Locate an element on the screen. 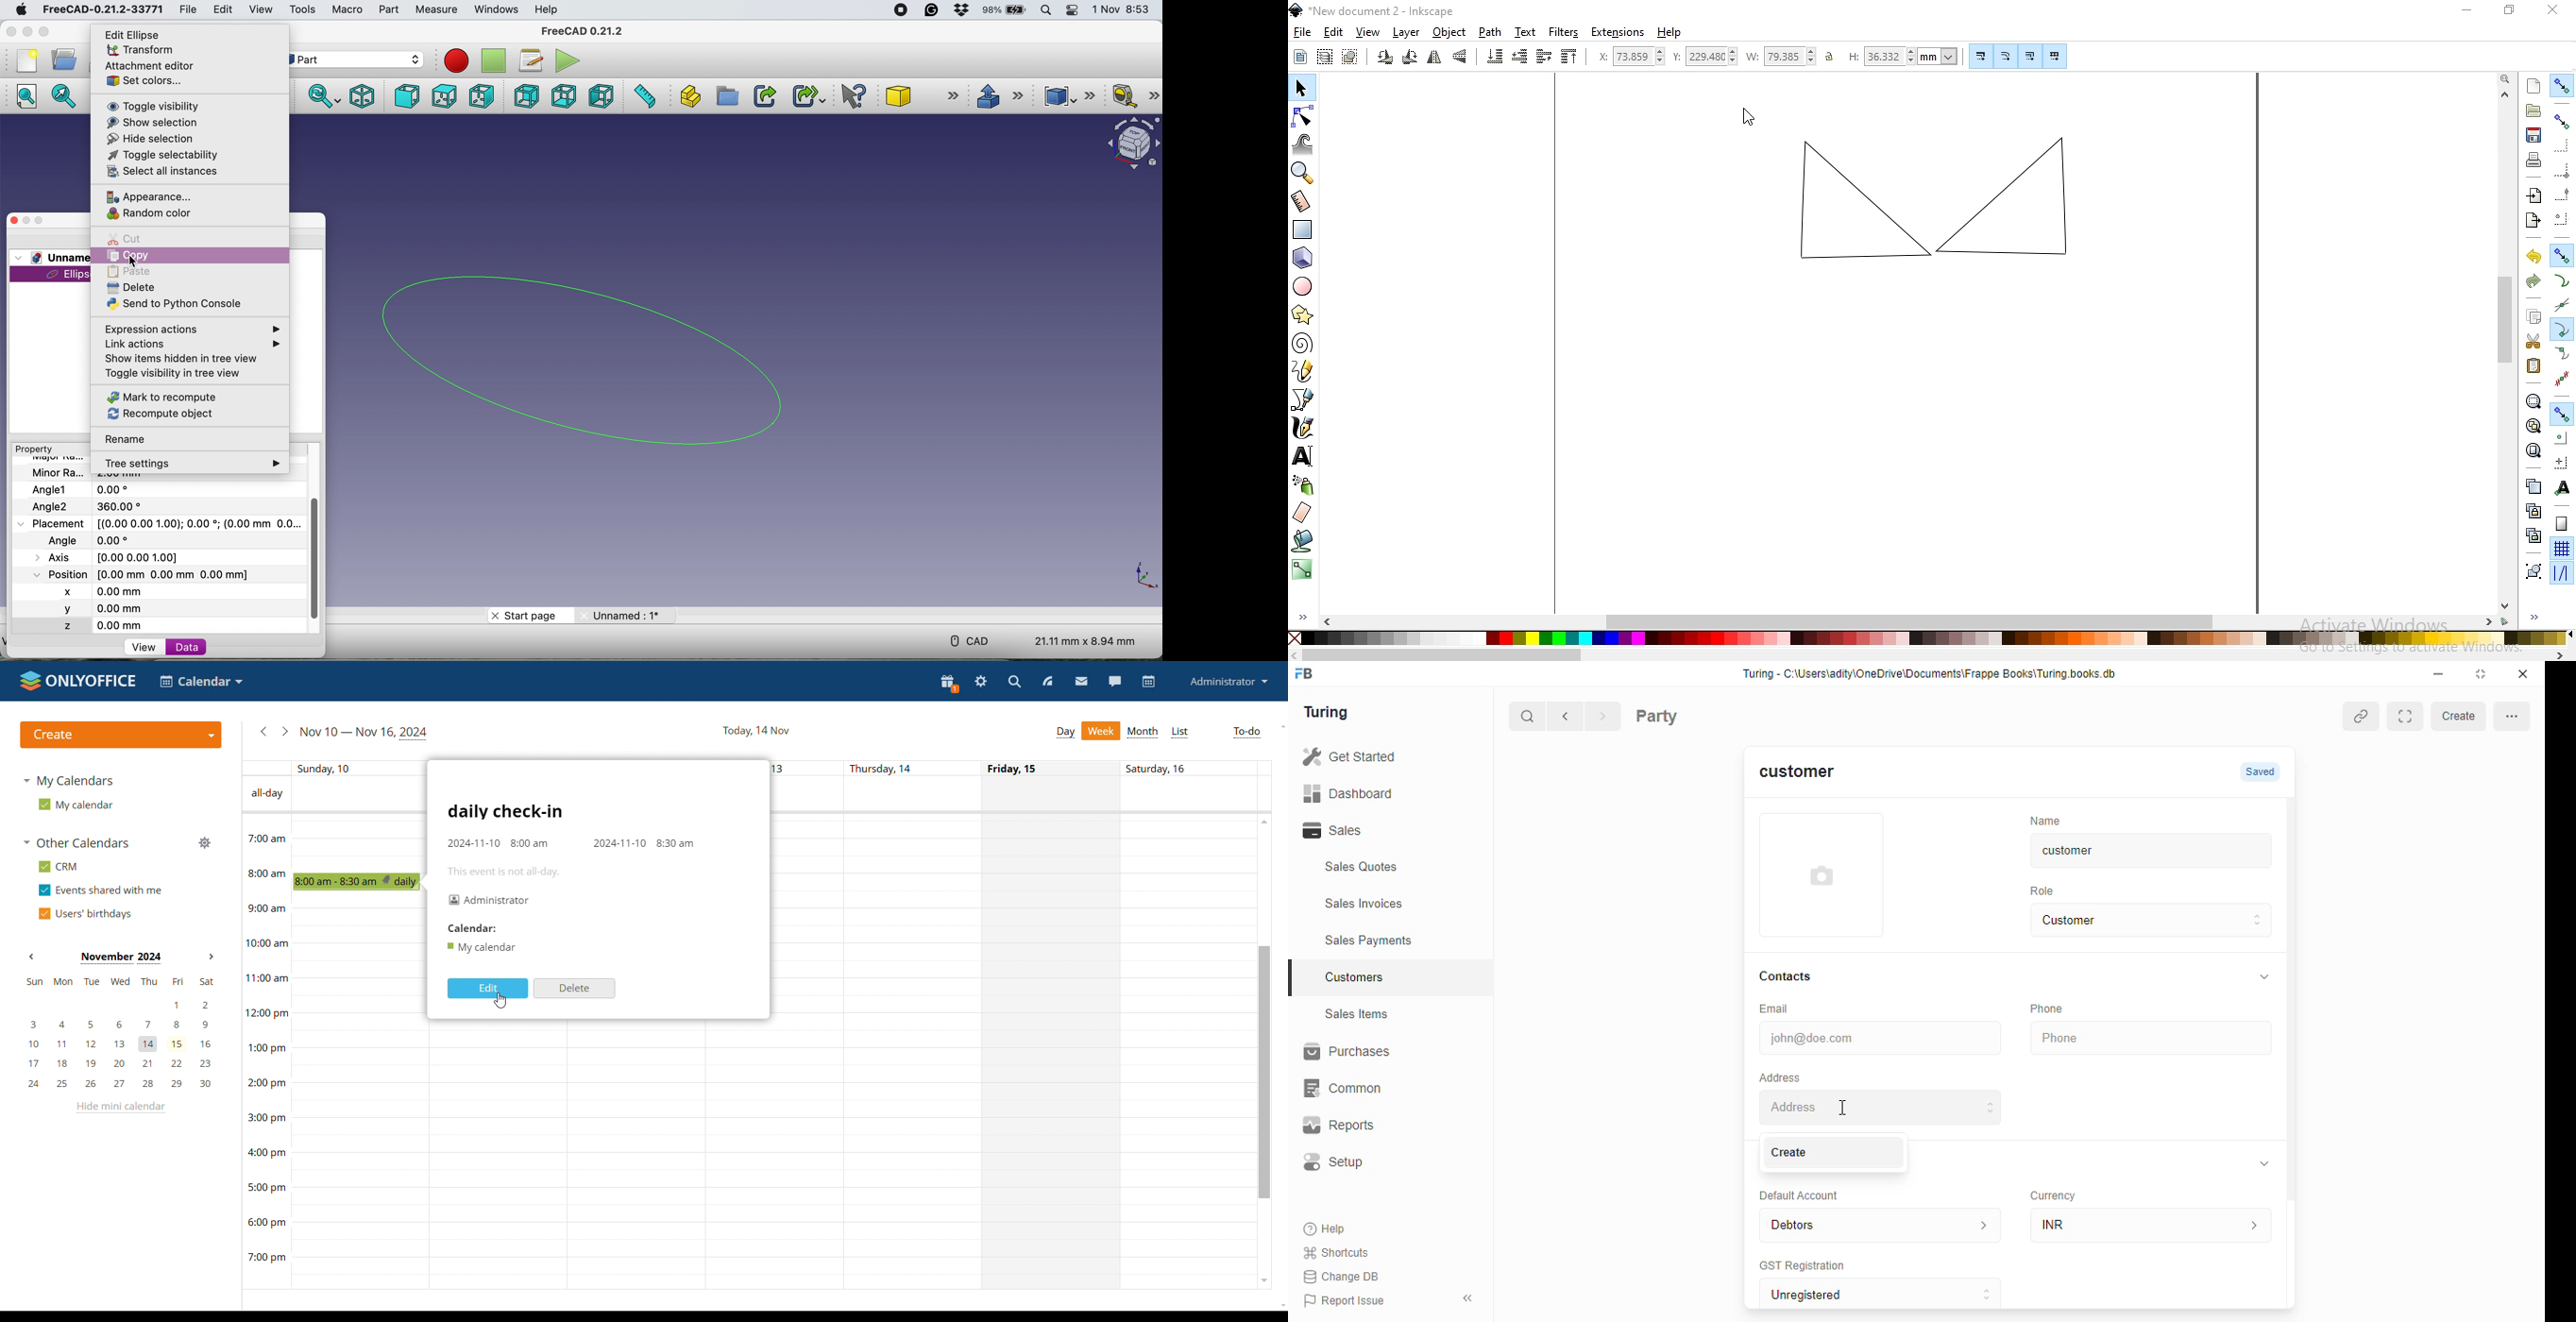 The height and width of the screenshot is (1344, 2576). select all objects or nodes is located at coordinates (1299, 57).